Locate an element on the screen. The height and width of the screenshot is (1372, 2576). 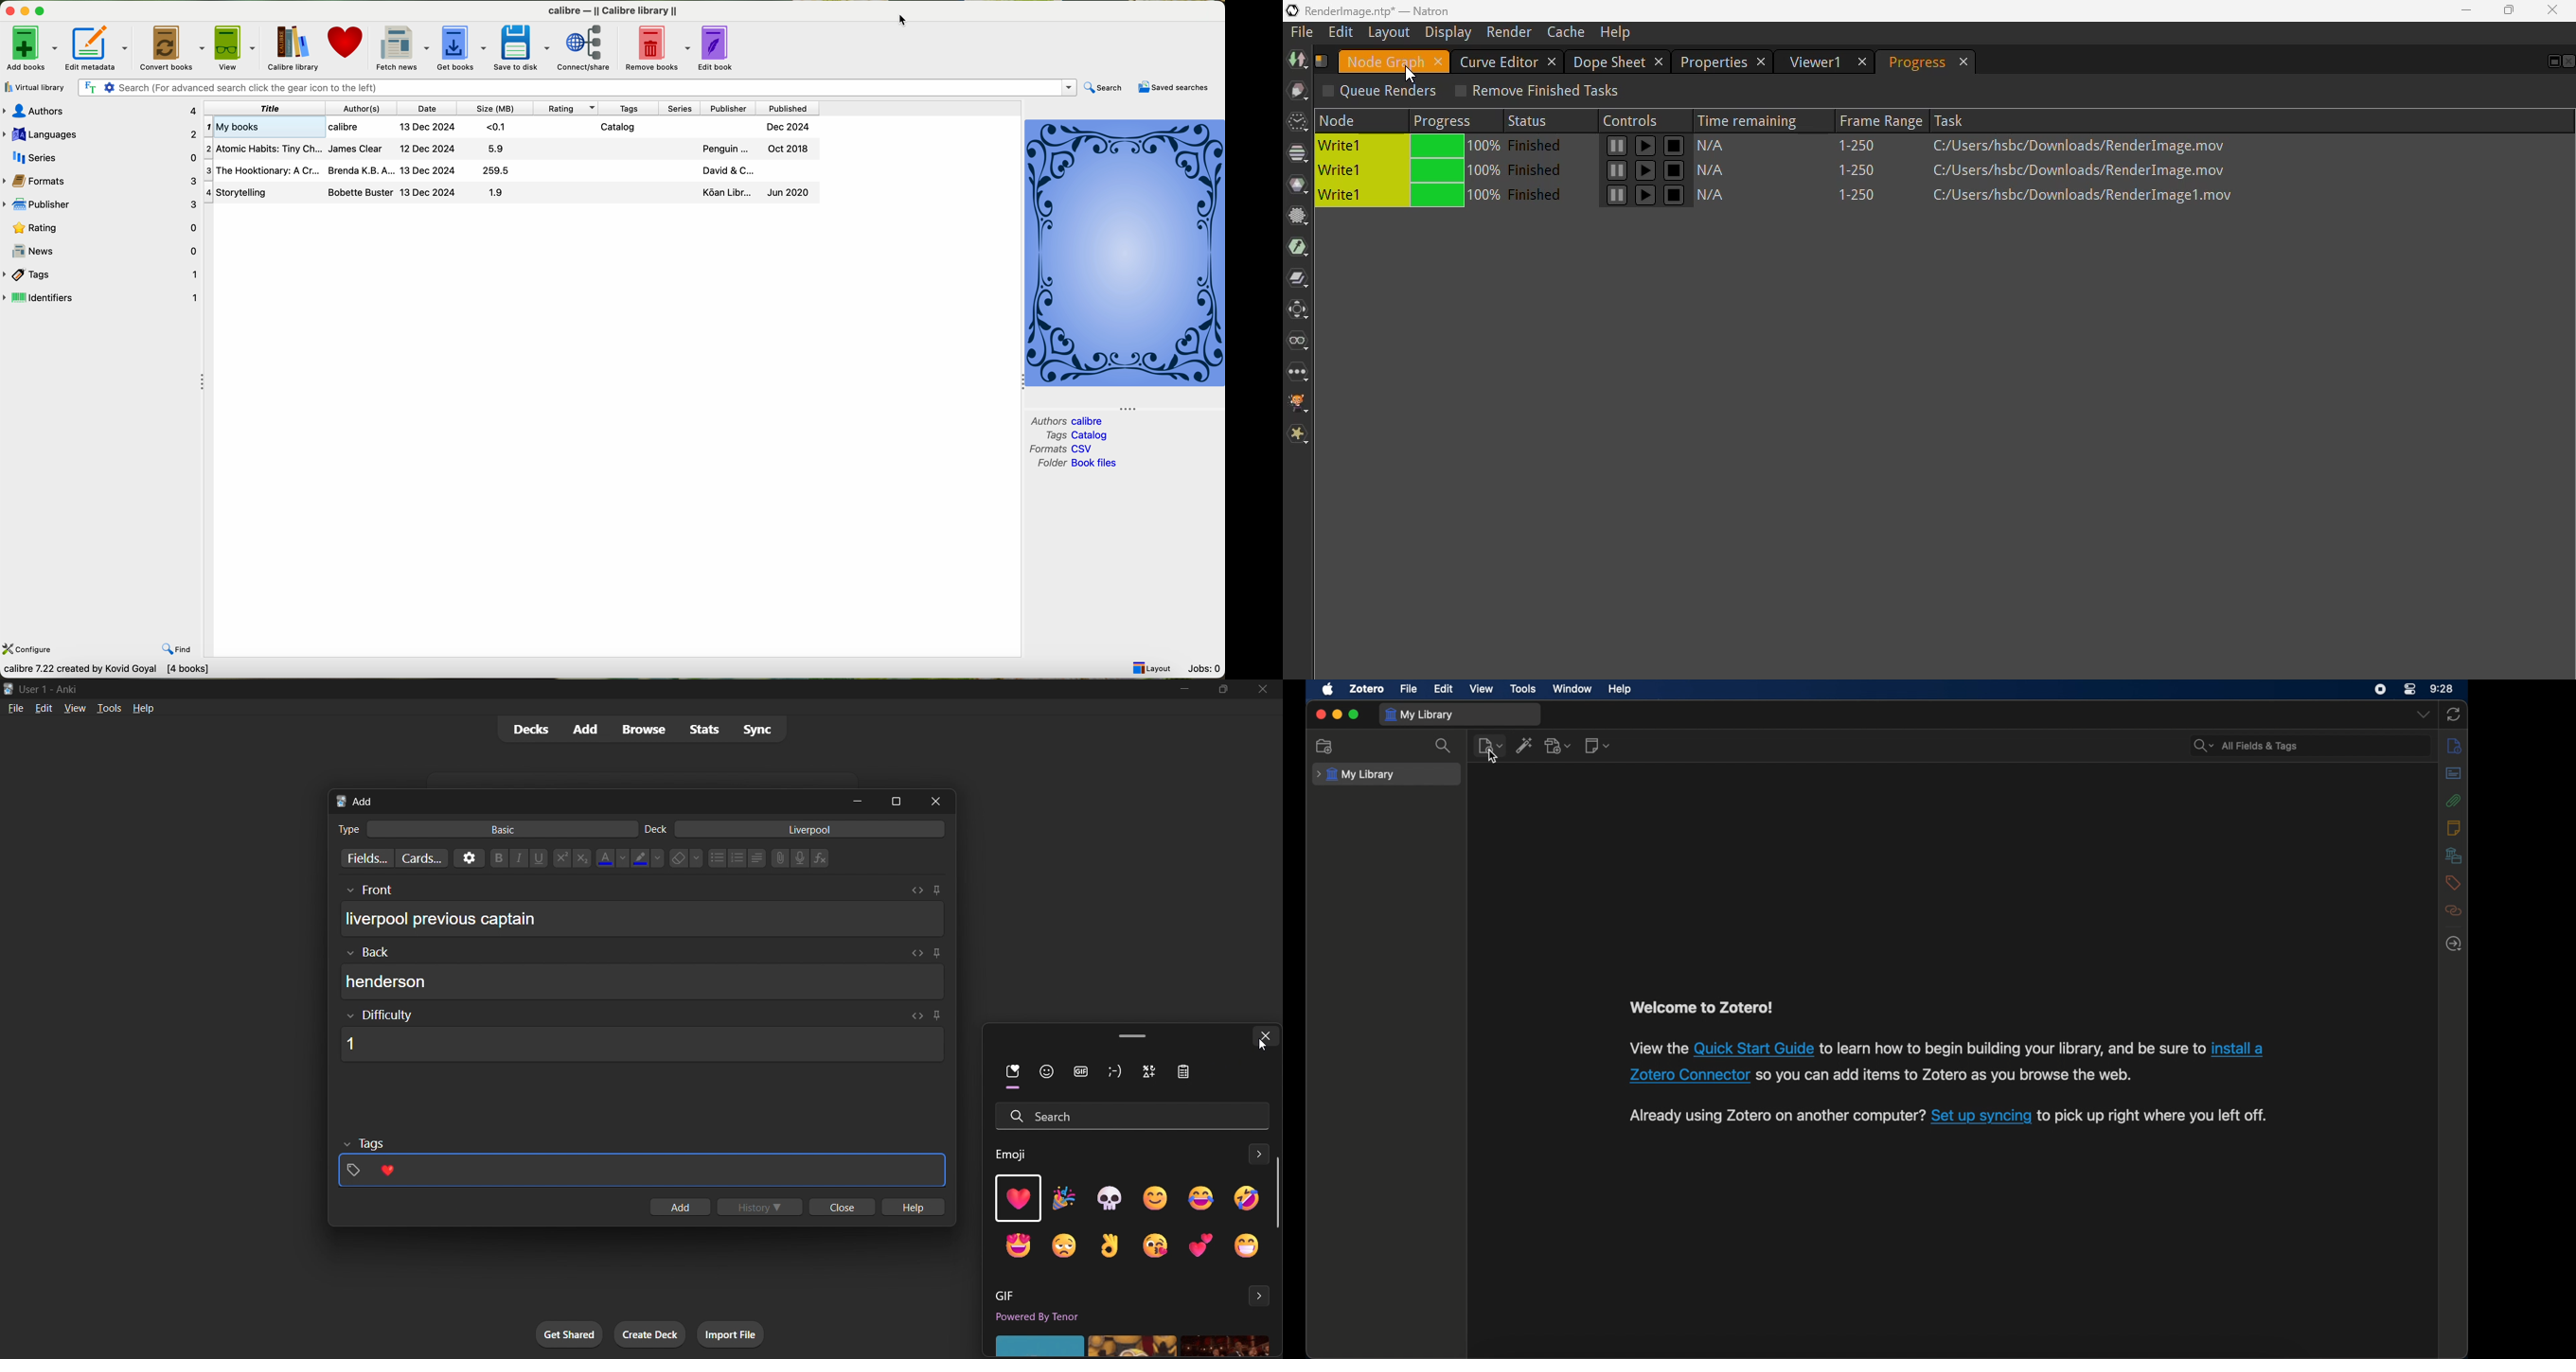
add is located at coordinates (678, 1208).